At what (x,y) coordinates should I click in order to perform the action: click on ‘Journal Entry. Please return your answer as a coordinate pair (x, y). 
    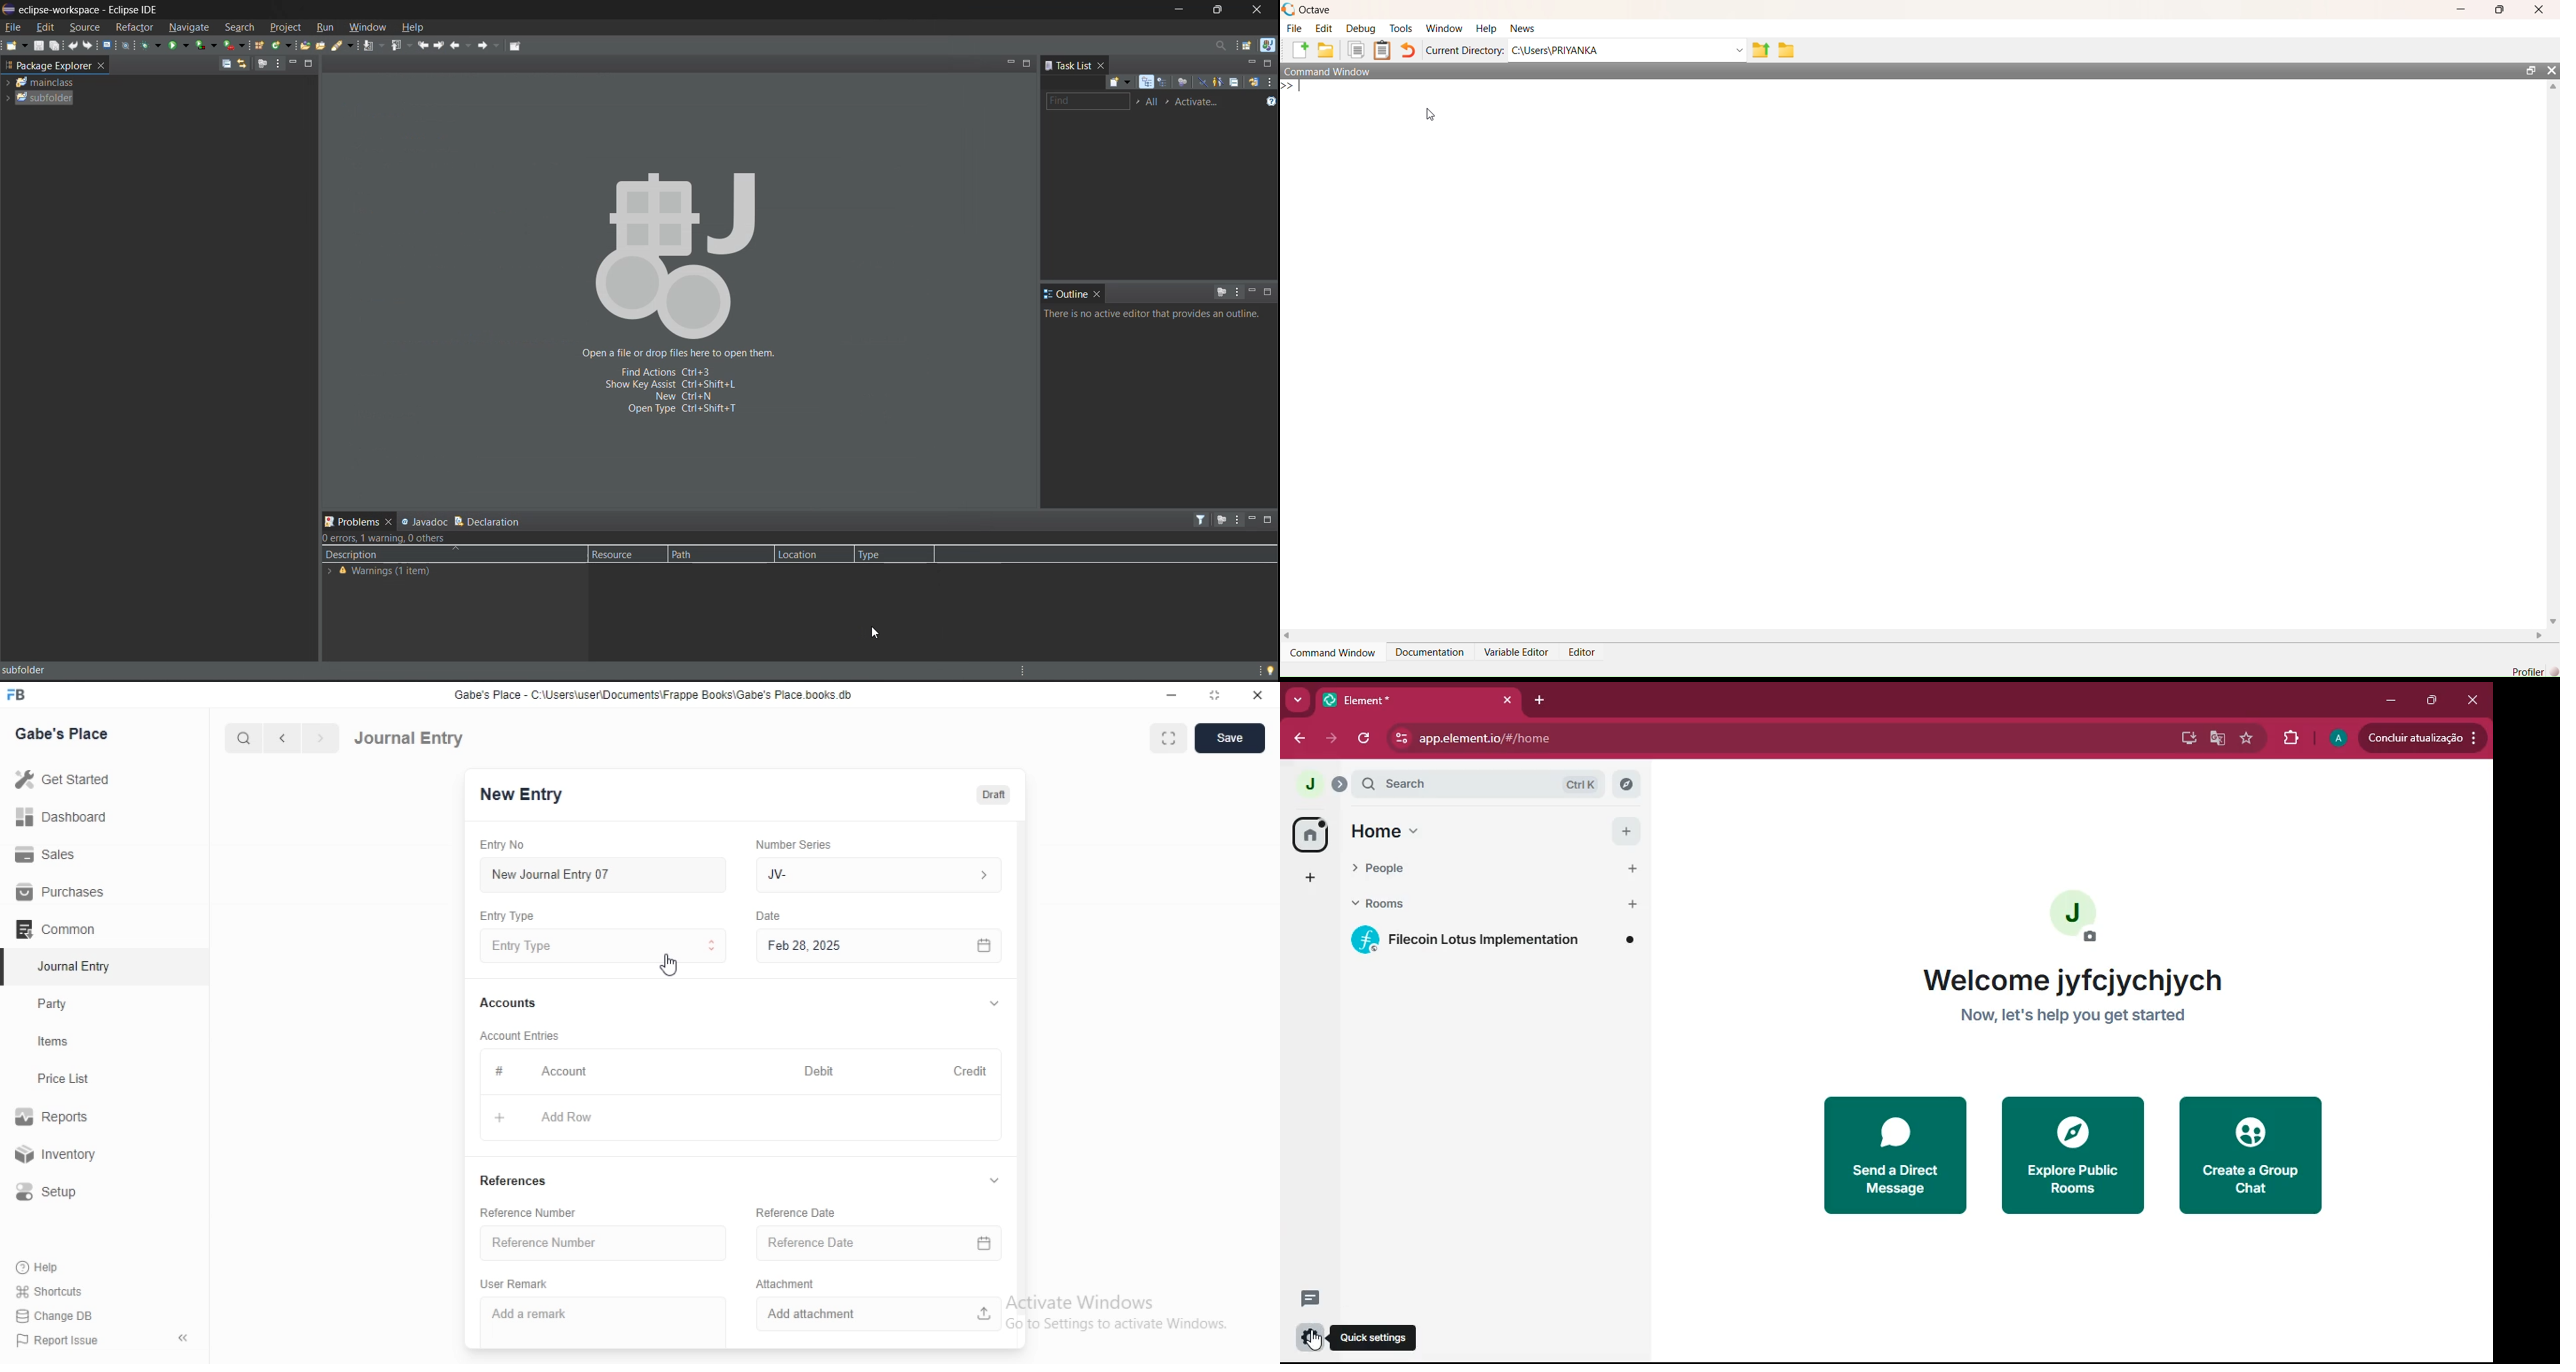
    Looking at the image, I should click on (77, 966).